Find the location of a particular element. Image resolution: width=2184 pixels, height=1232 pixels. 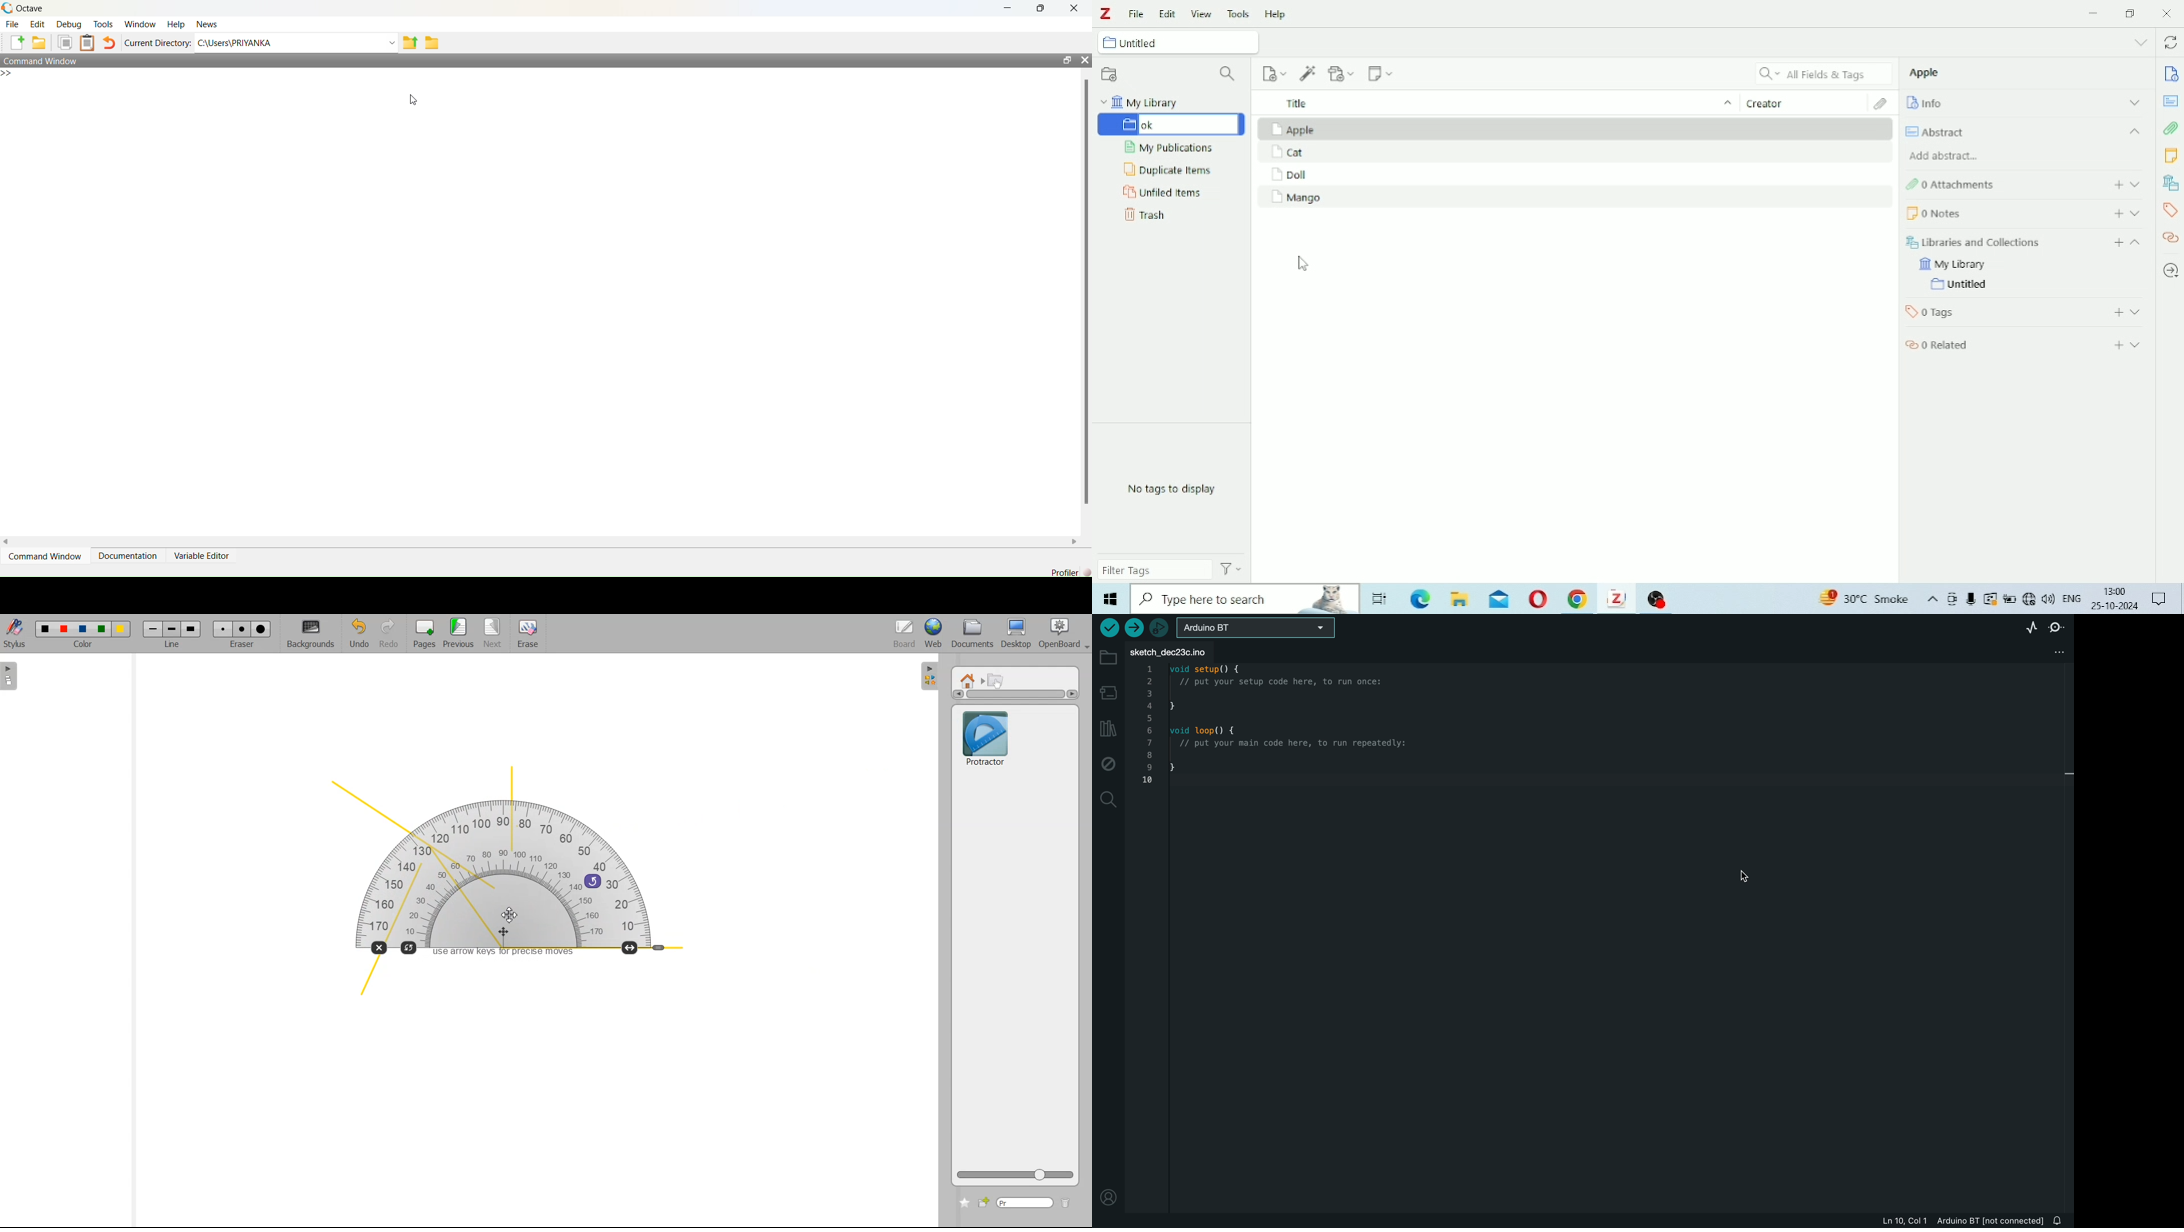

Protractor is located at coordinates (514, 878).